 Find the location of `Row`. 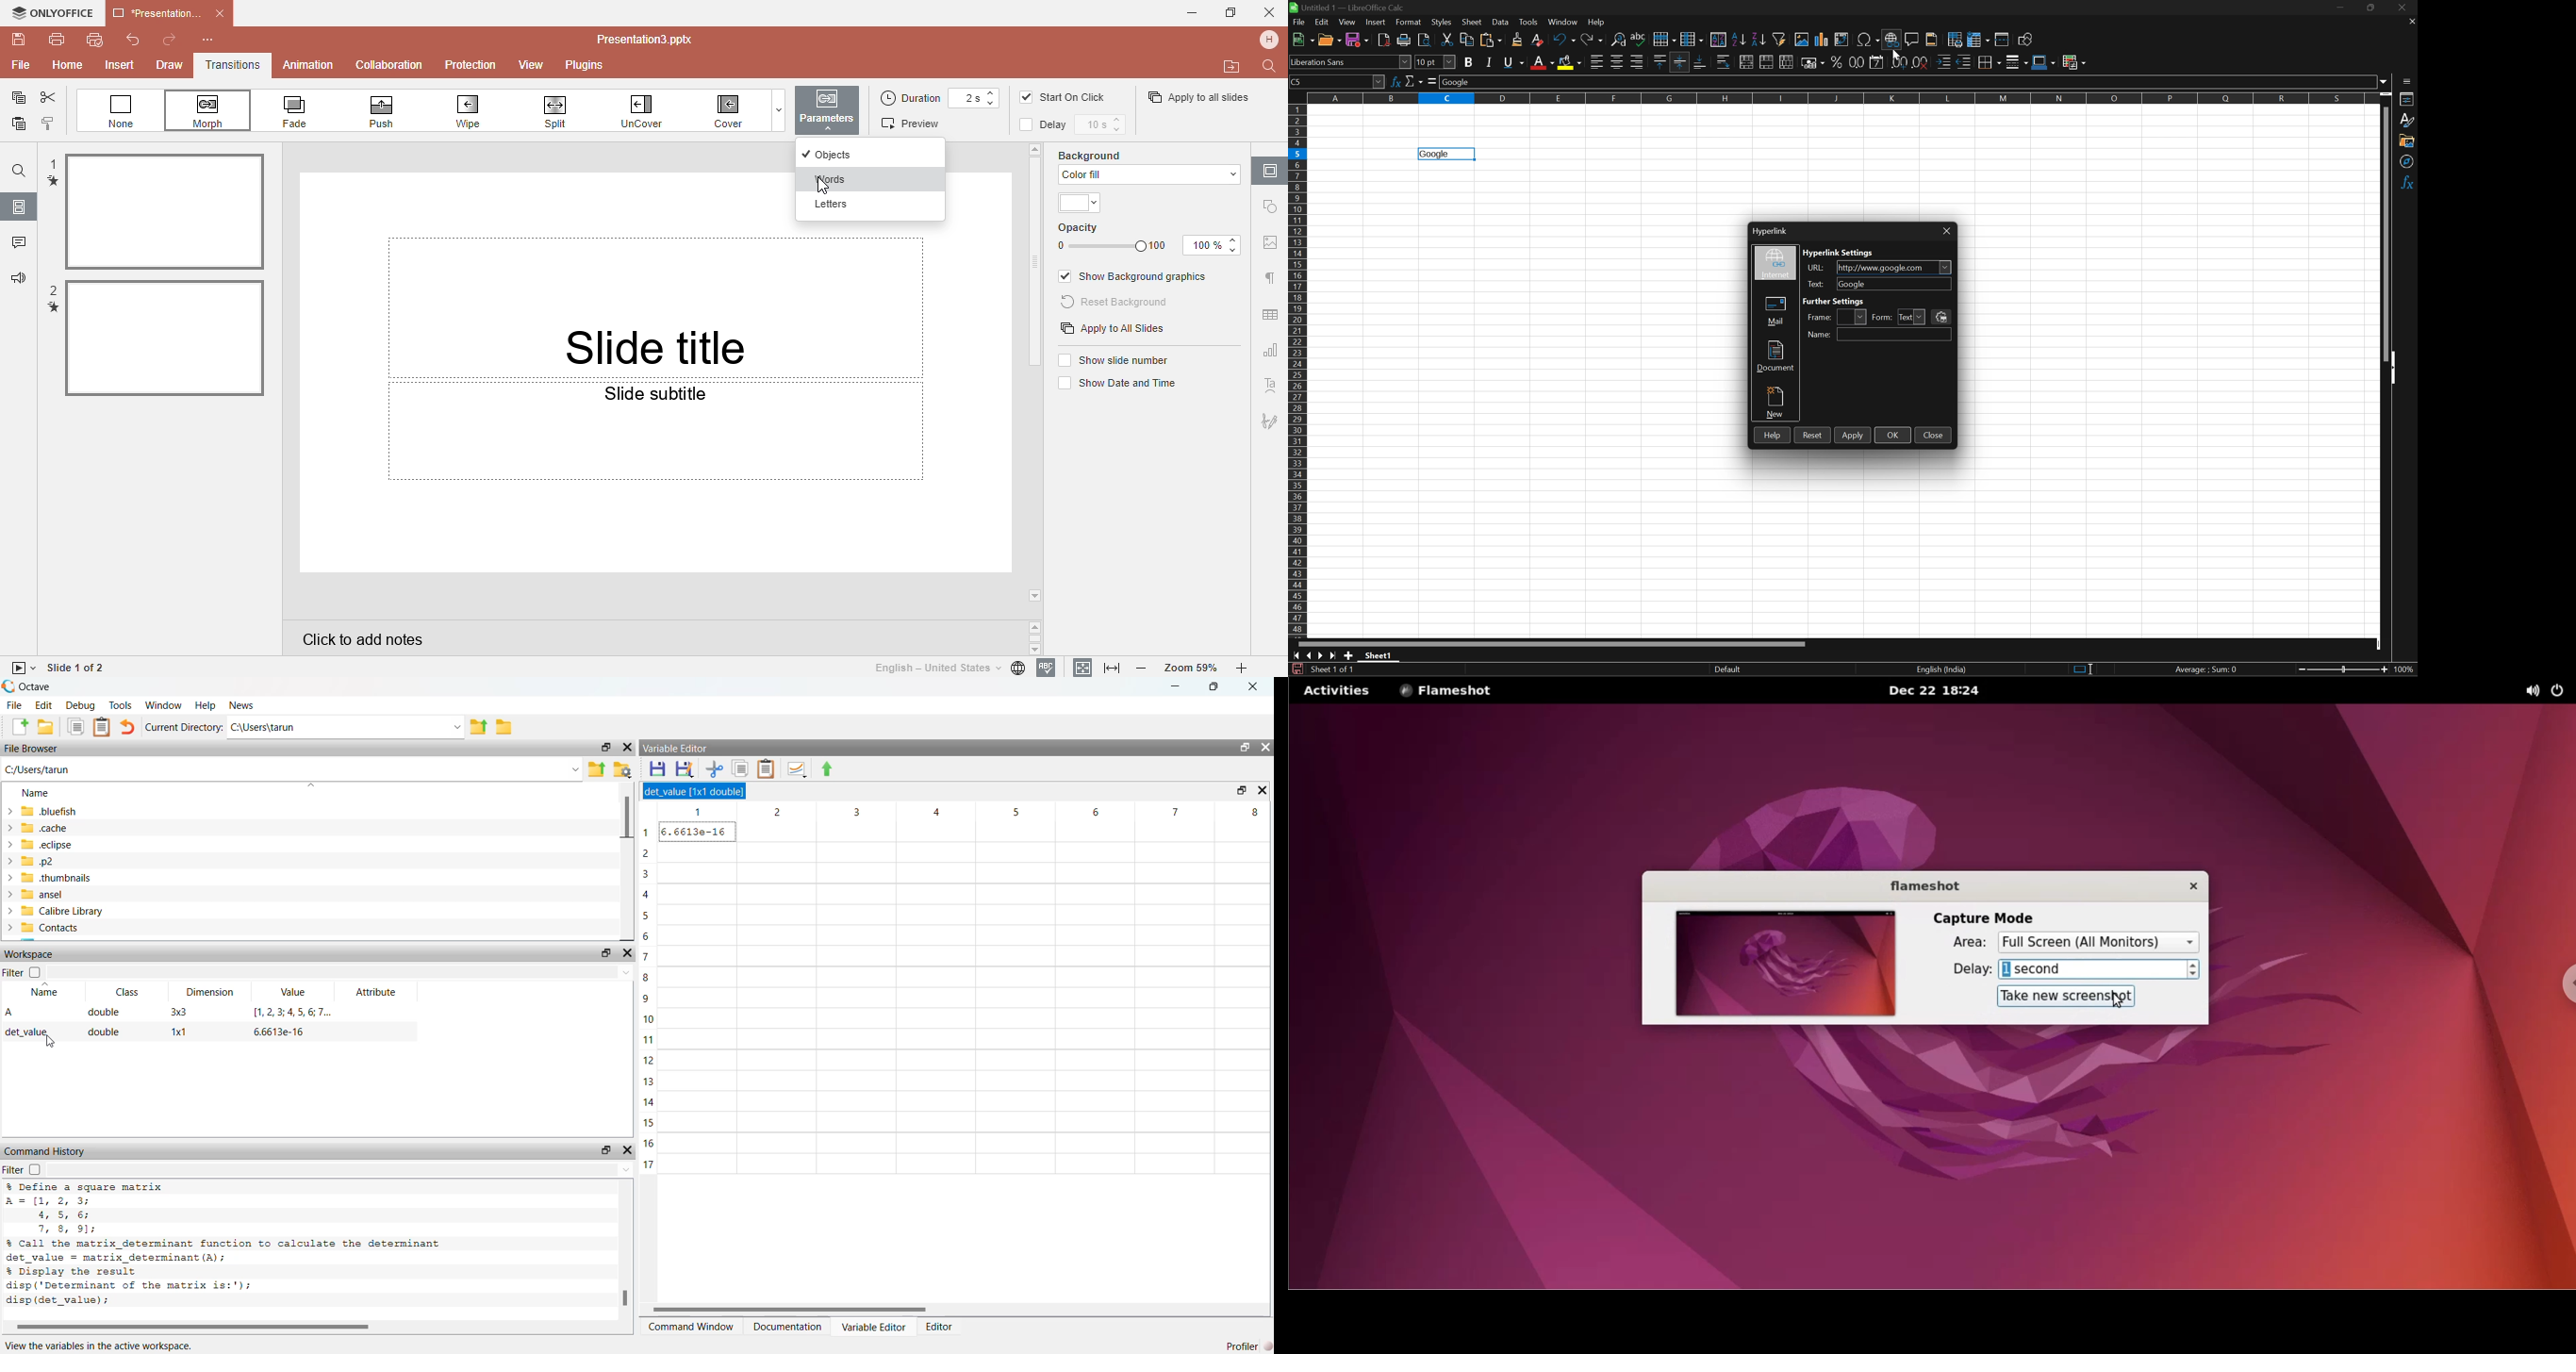

Row is located at coordinates (1665, 36).